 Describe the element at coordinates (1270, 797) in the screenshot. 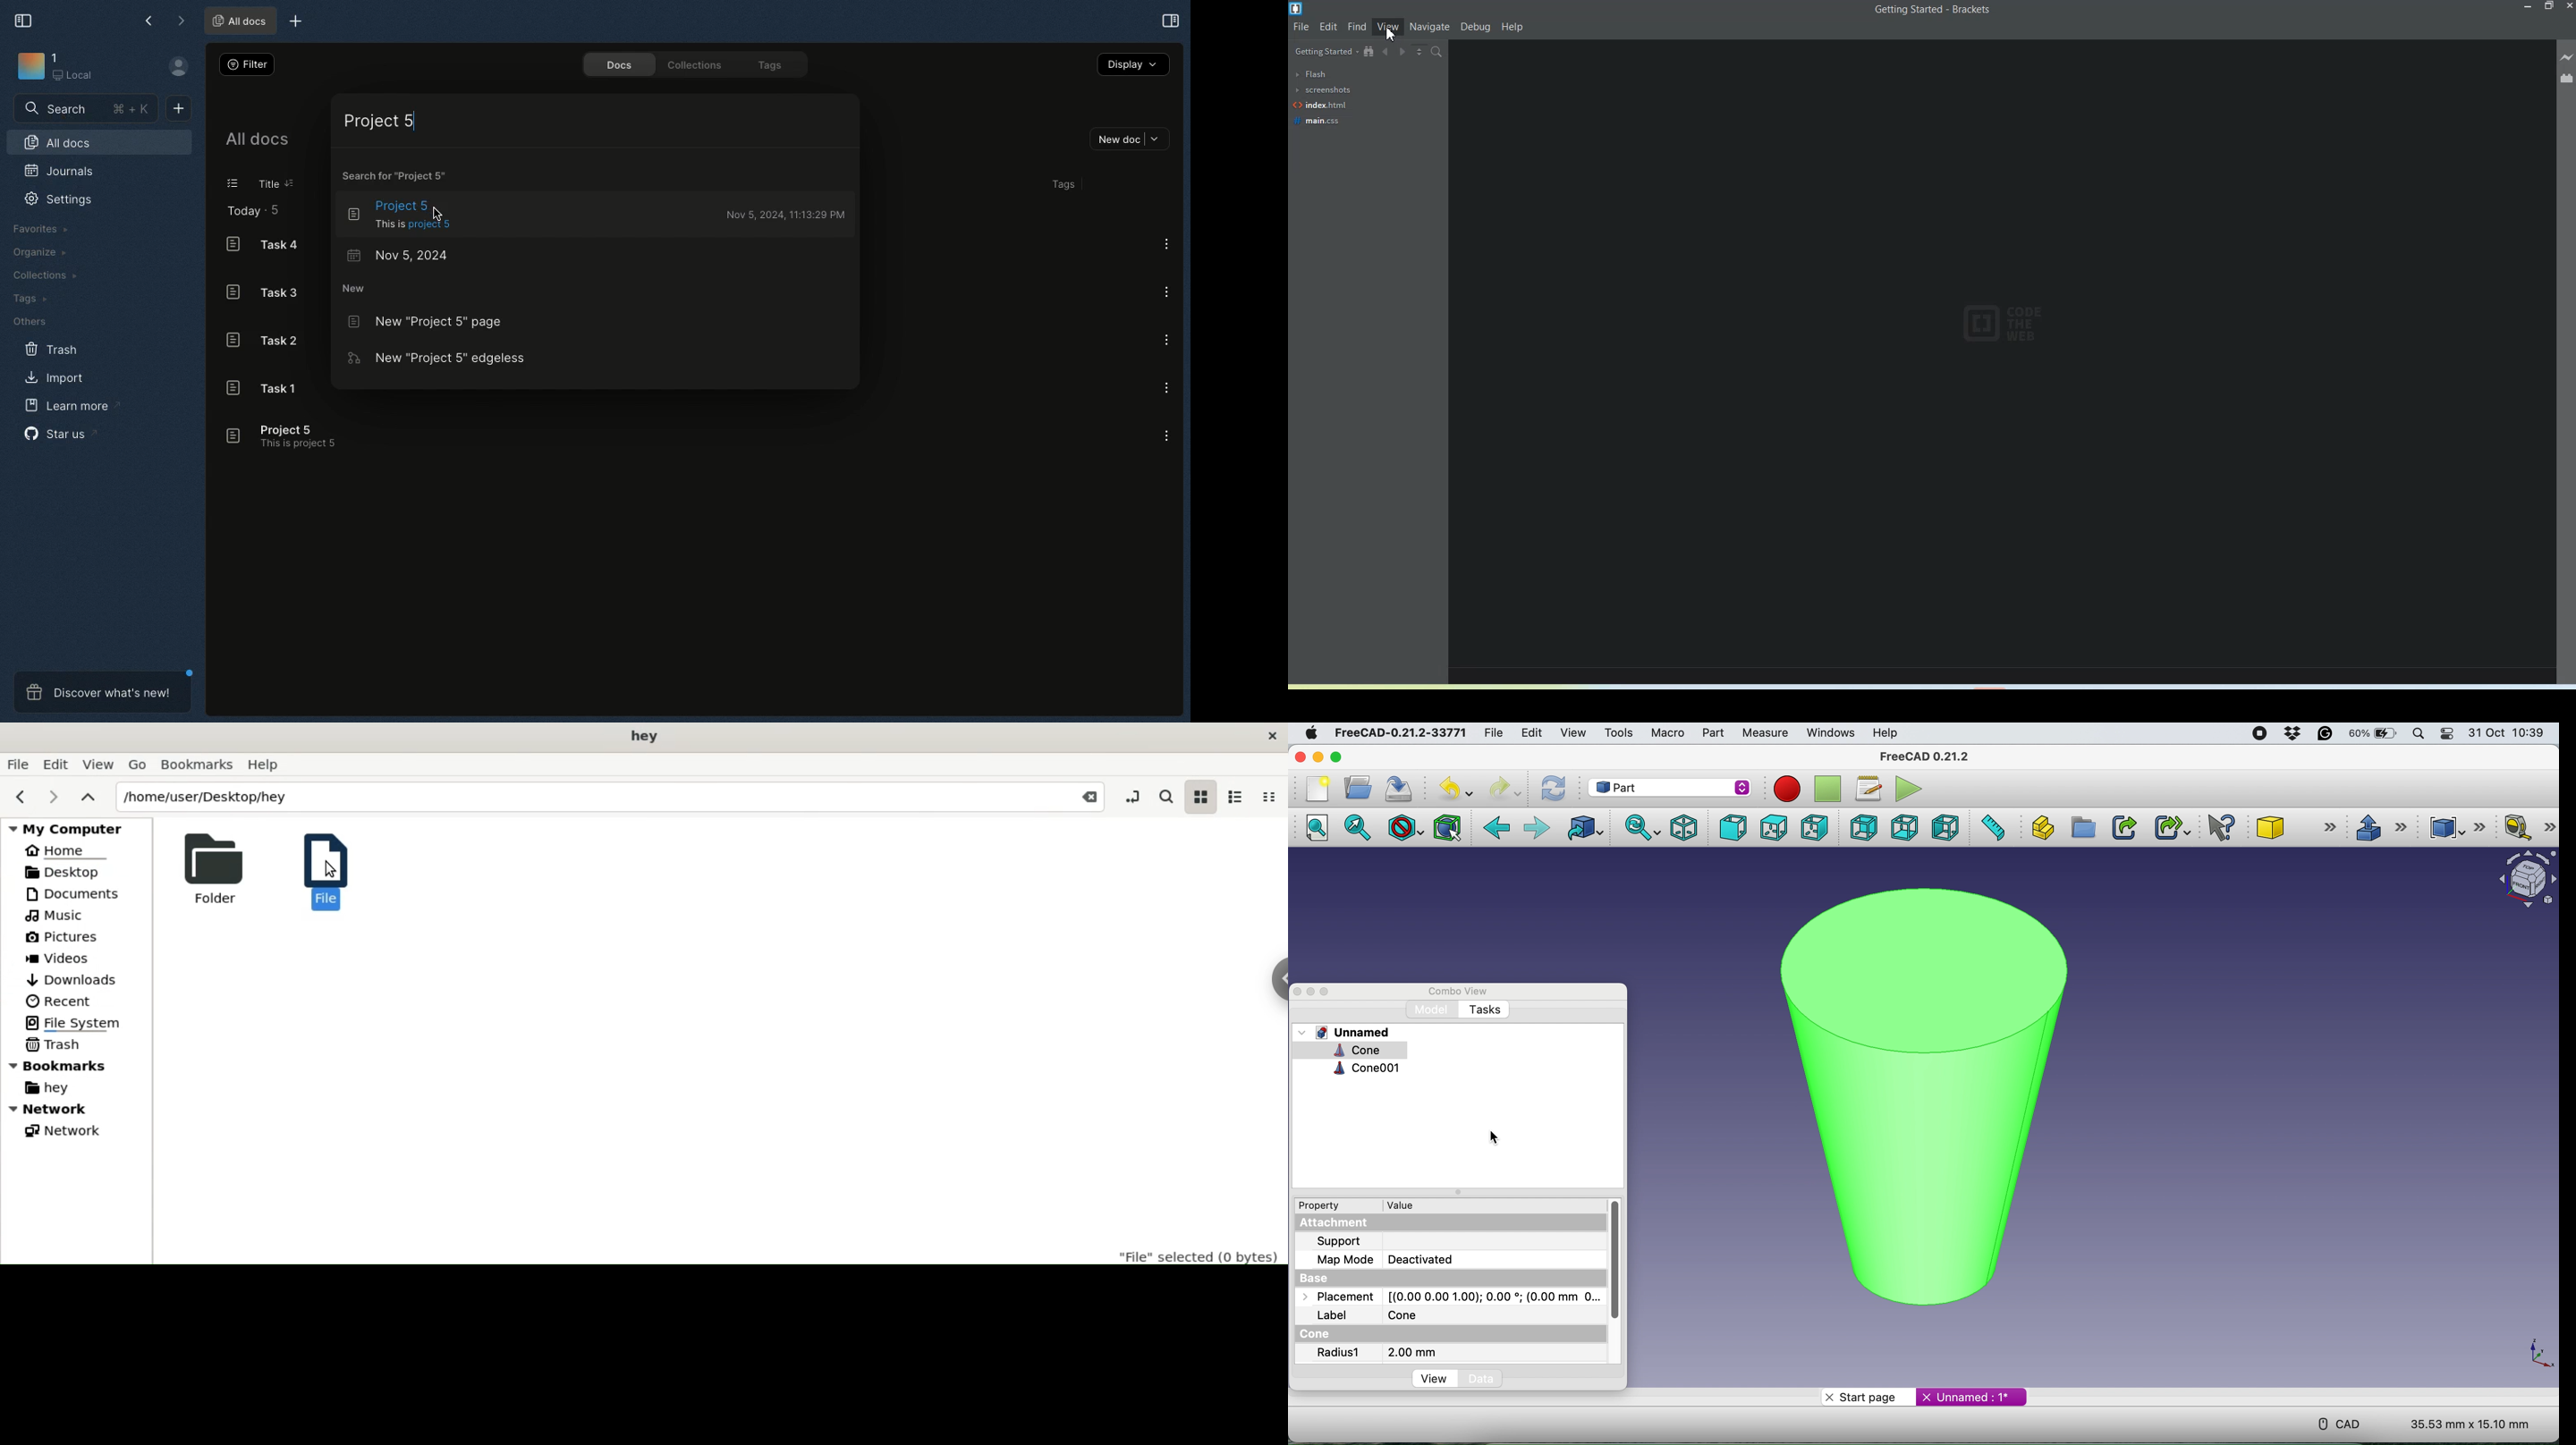

I see `compact view` at that location.